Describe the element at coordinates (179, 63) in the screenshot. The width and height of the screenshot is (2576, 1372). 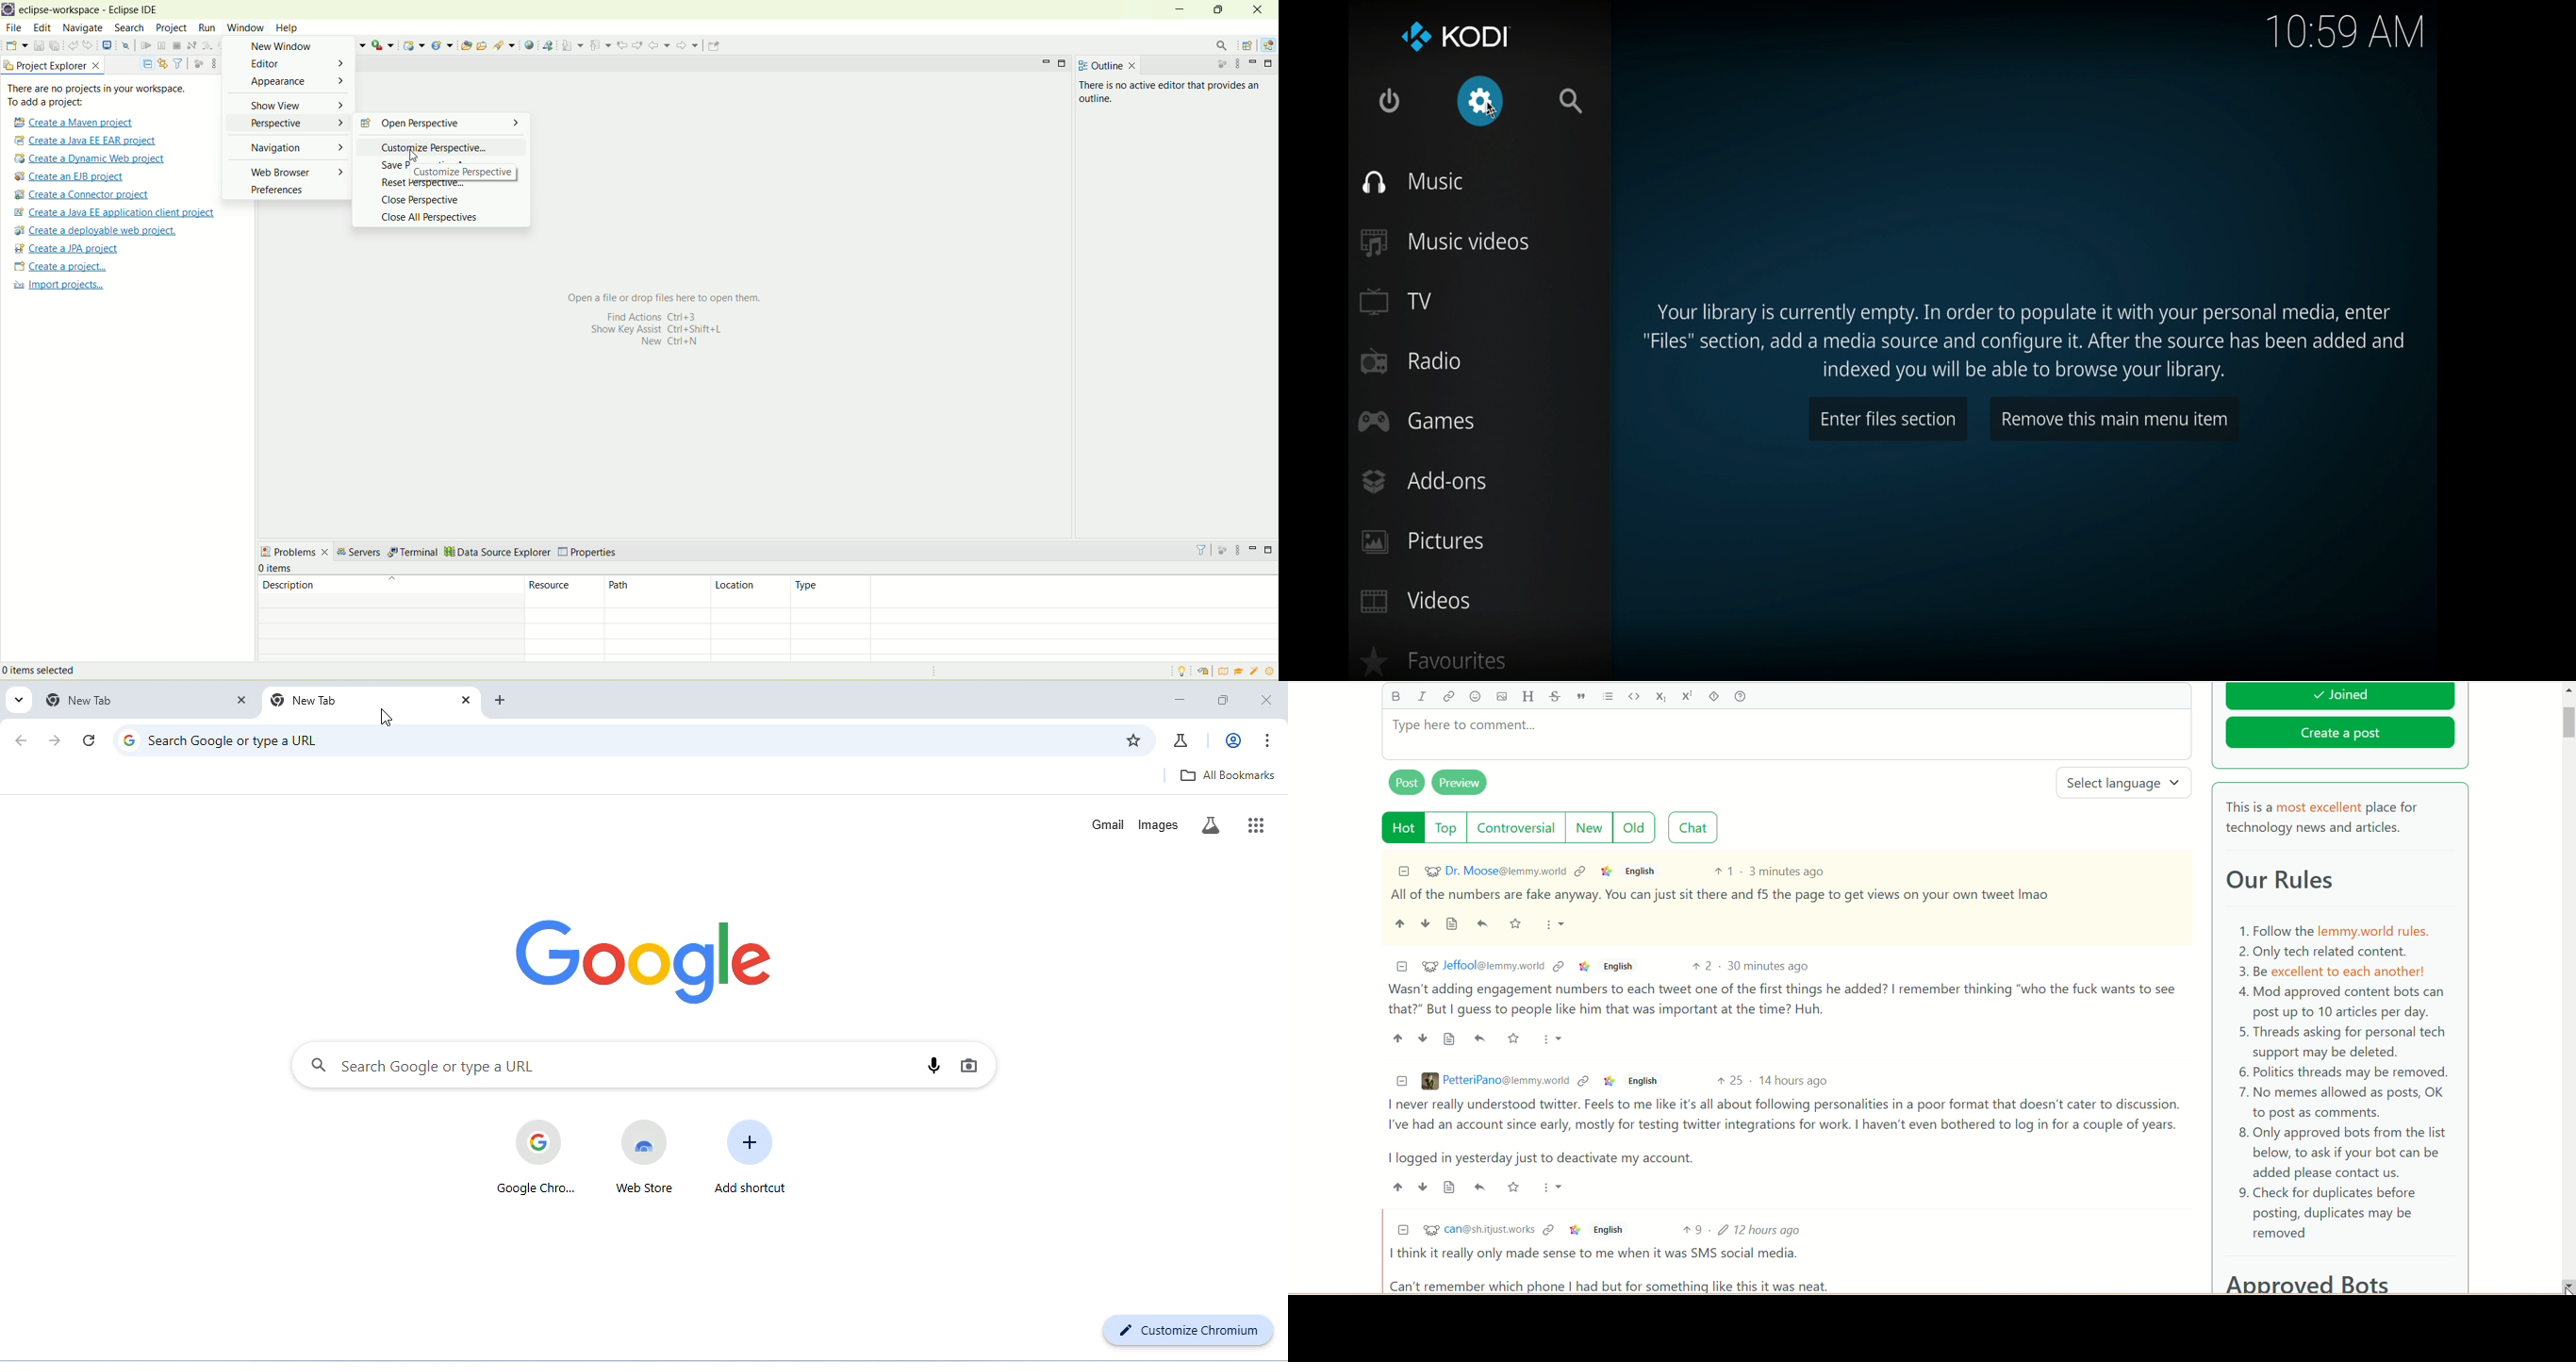
I see `filter` at that location.